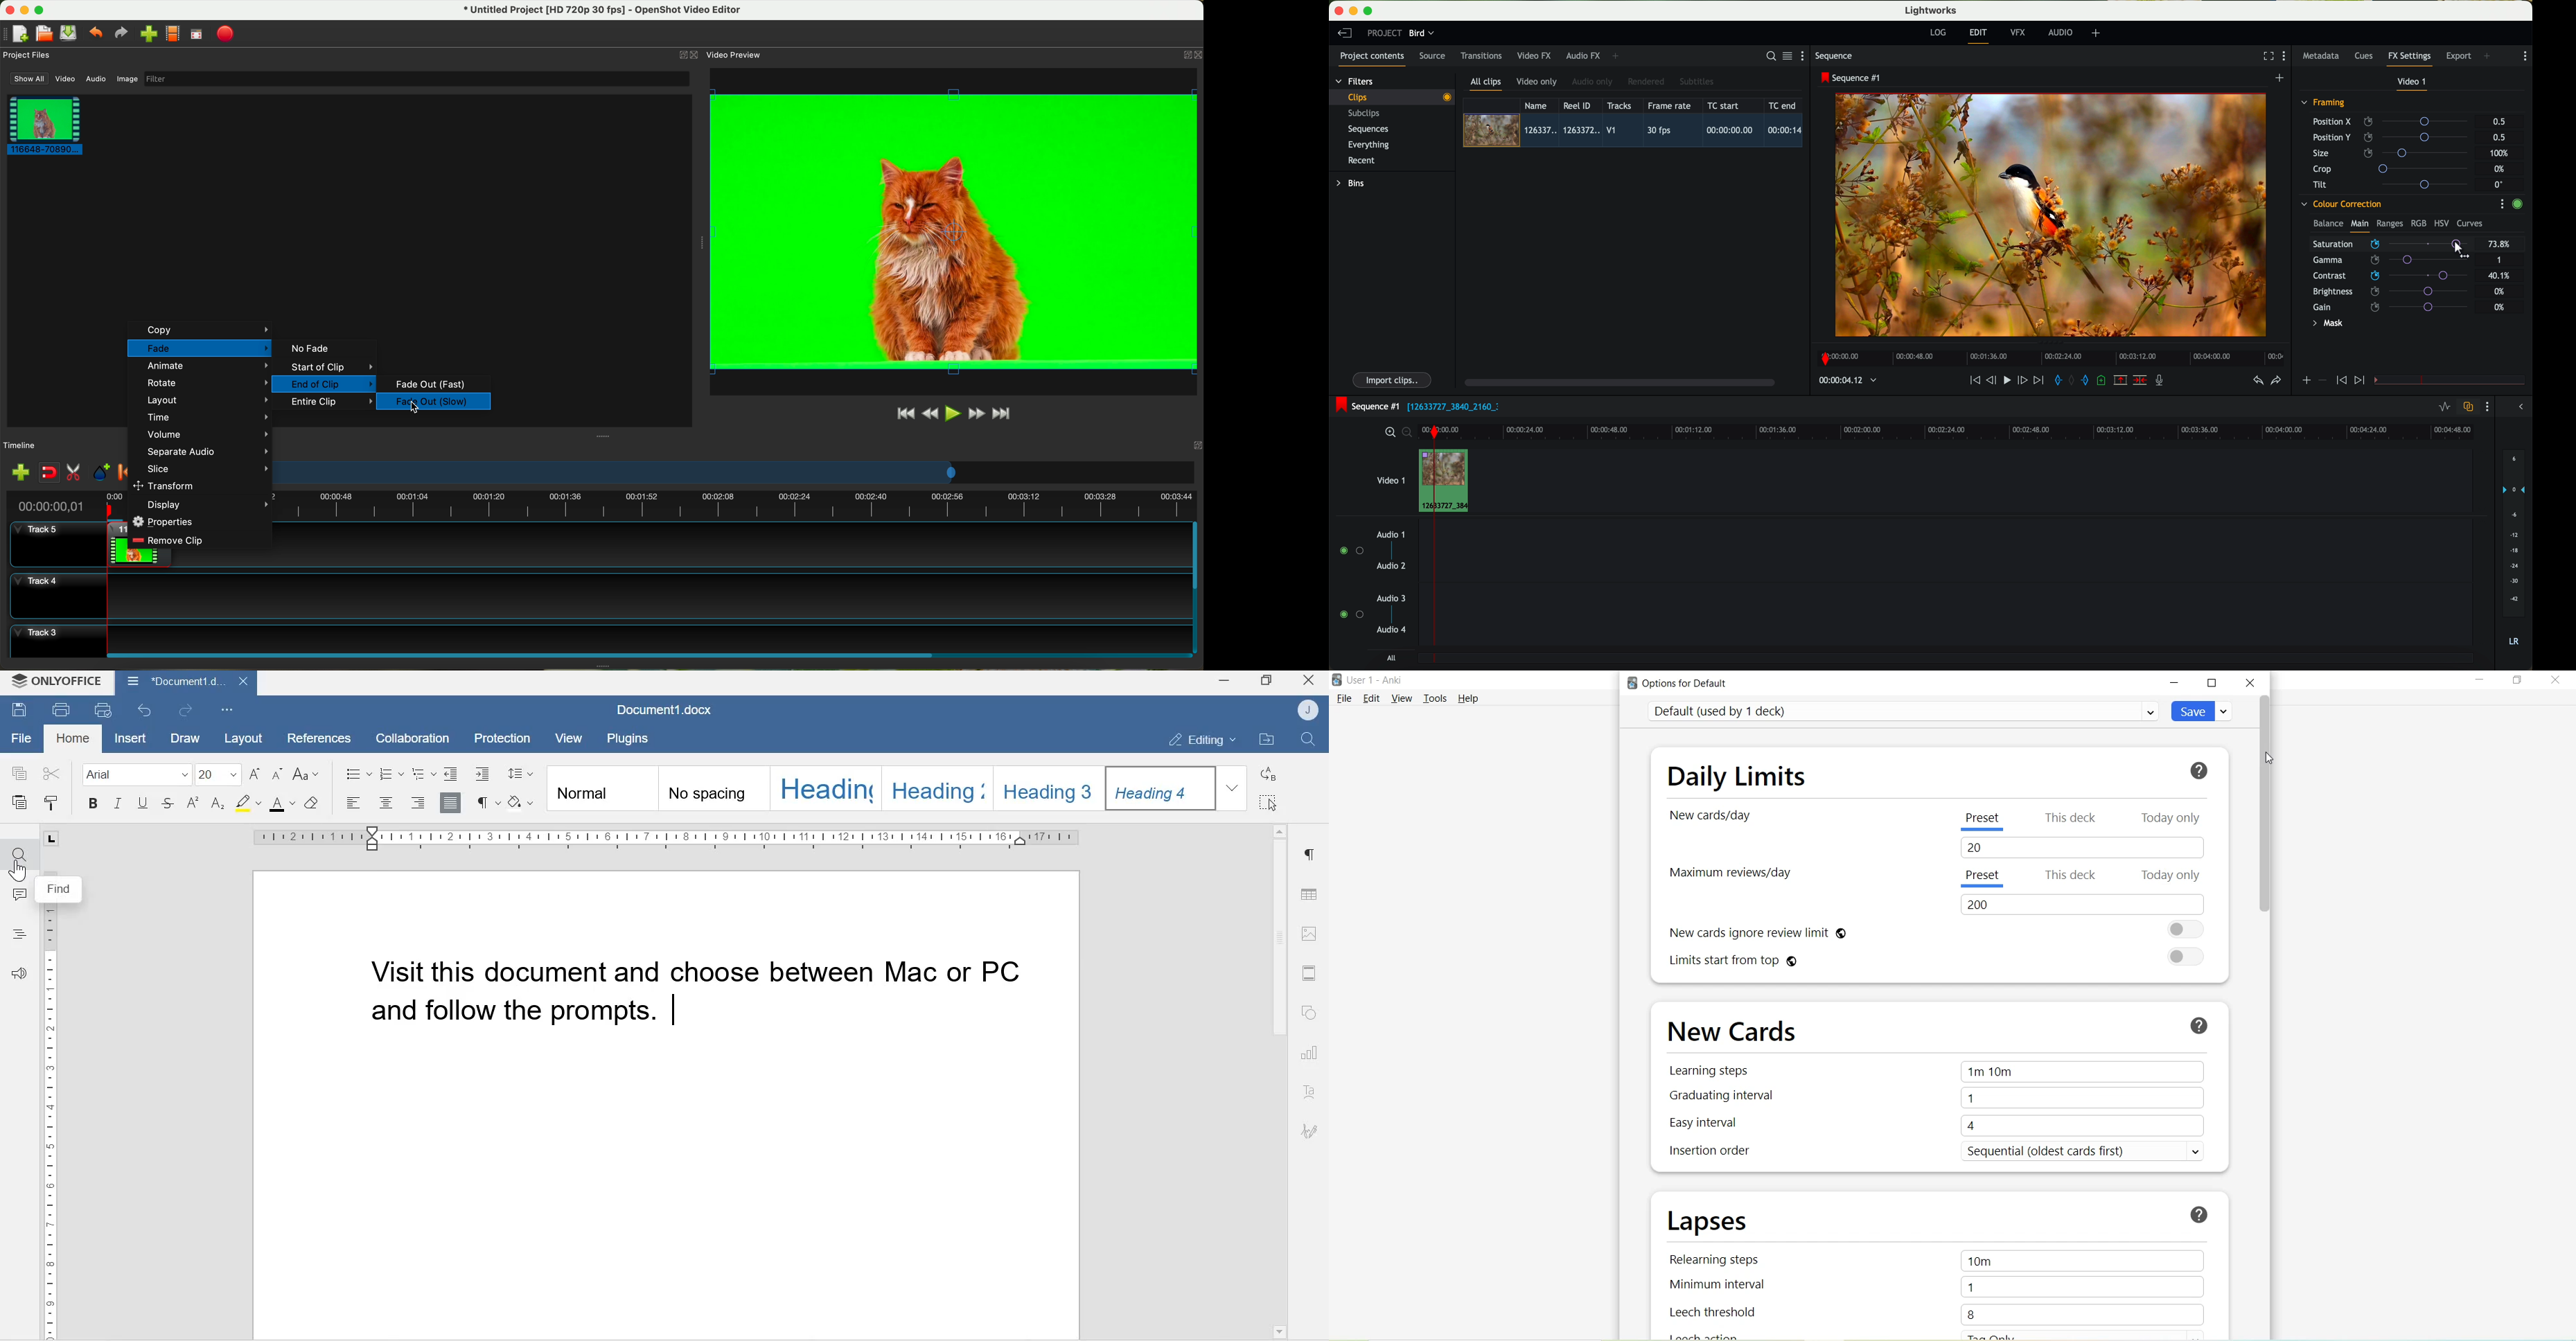 Image resolution: width=2576 pixels, height=1344 pixels. I want to click on Today only, so click(2171, 817).